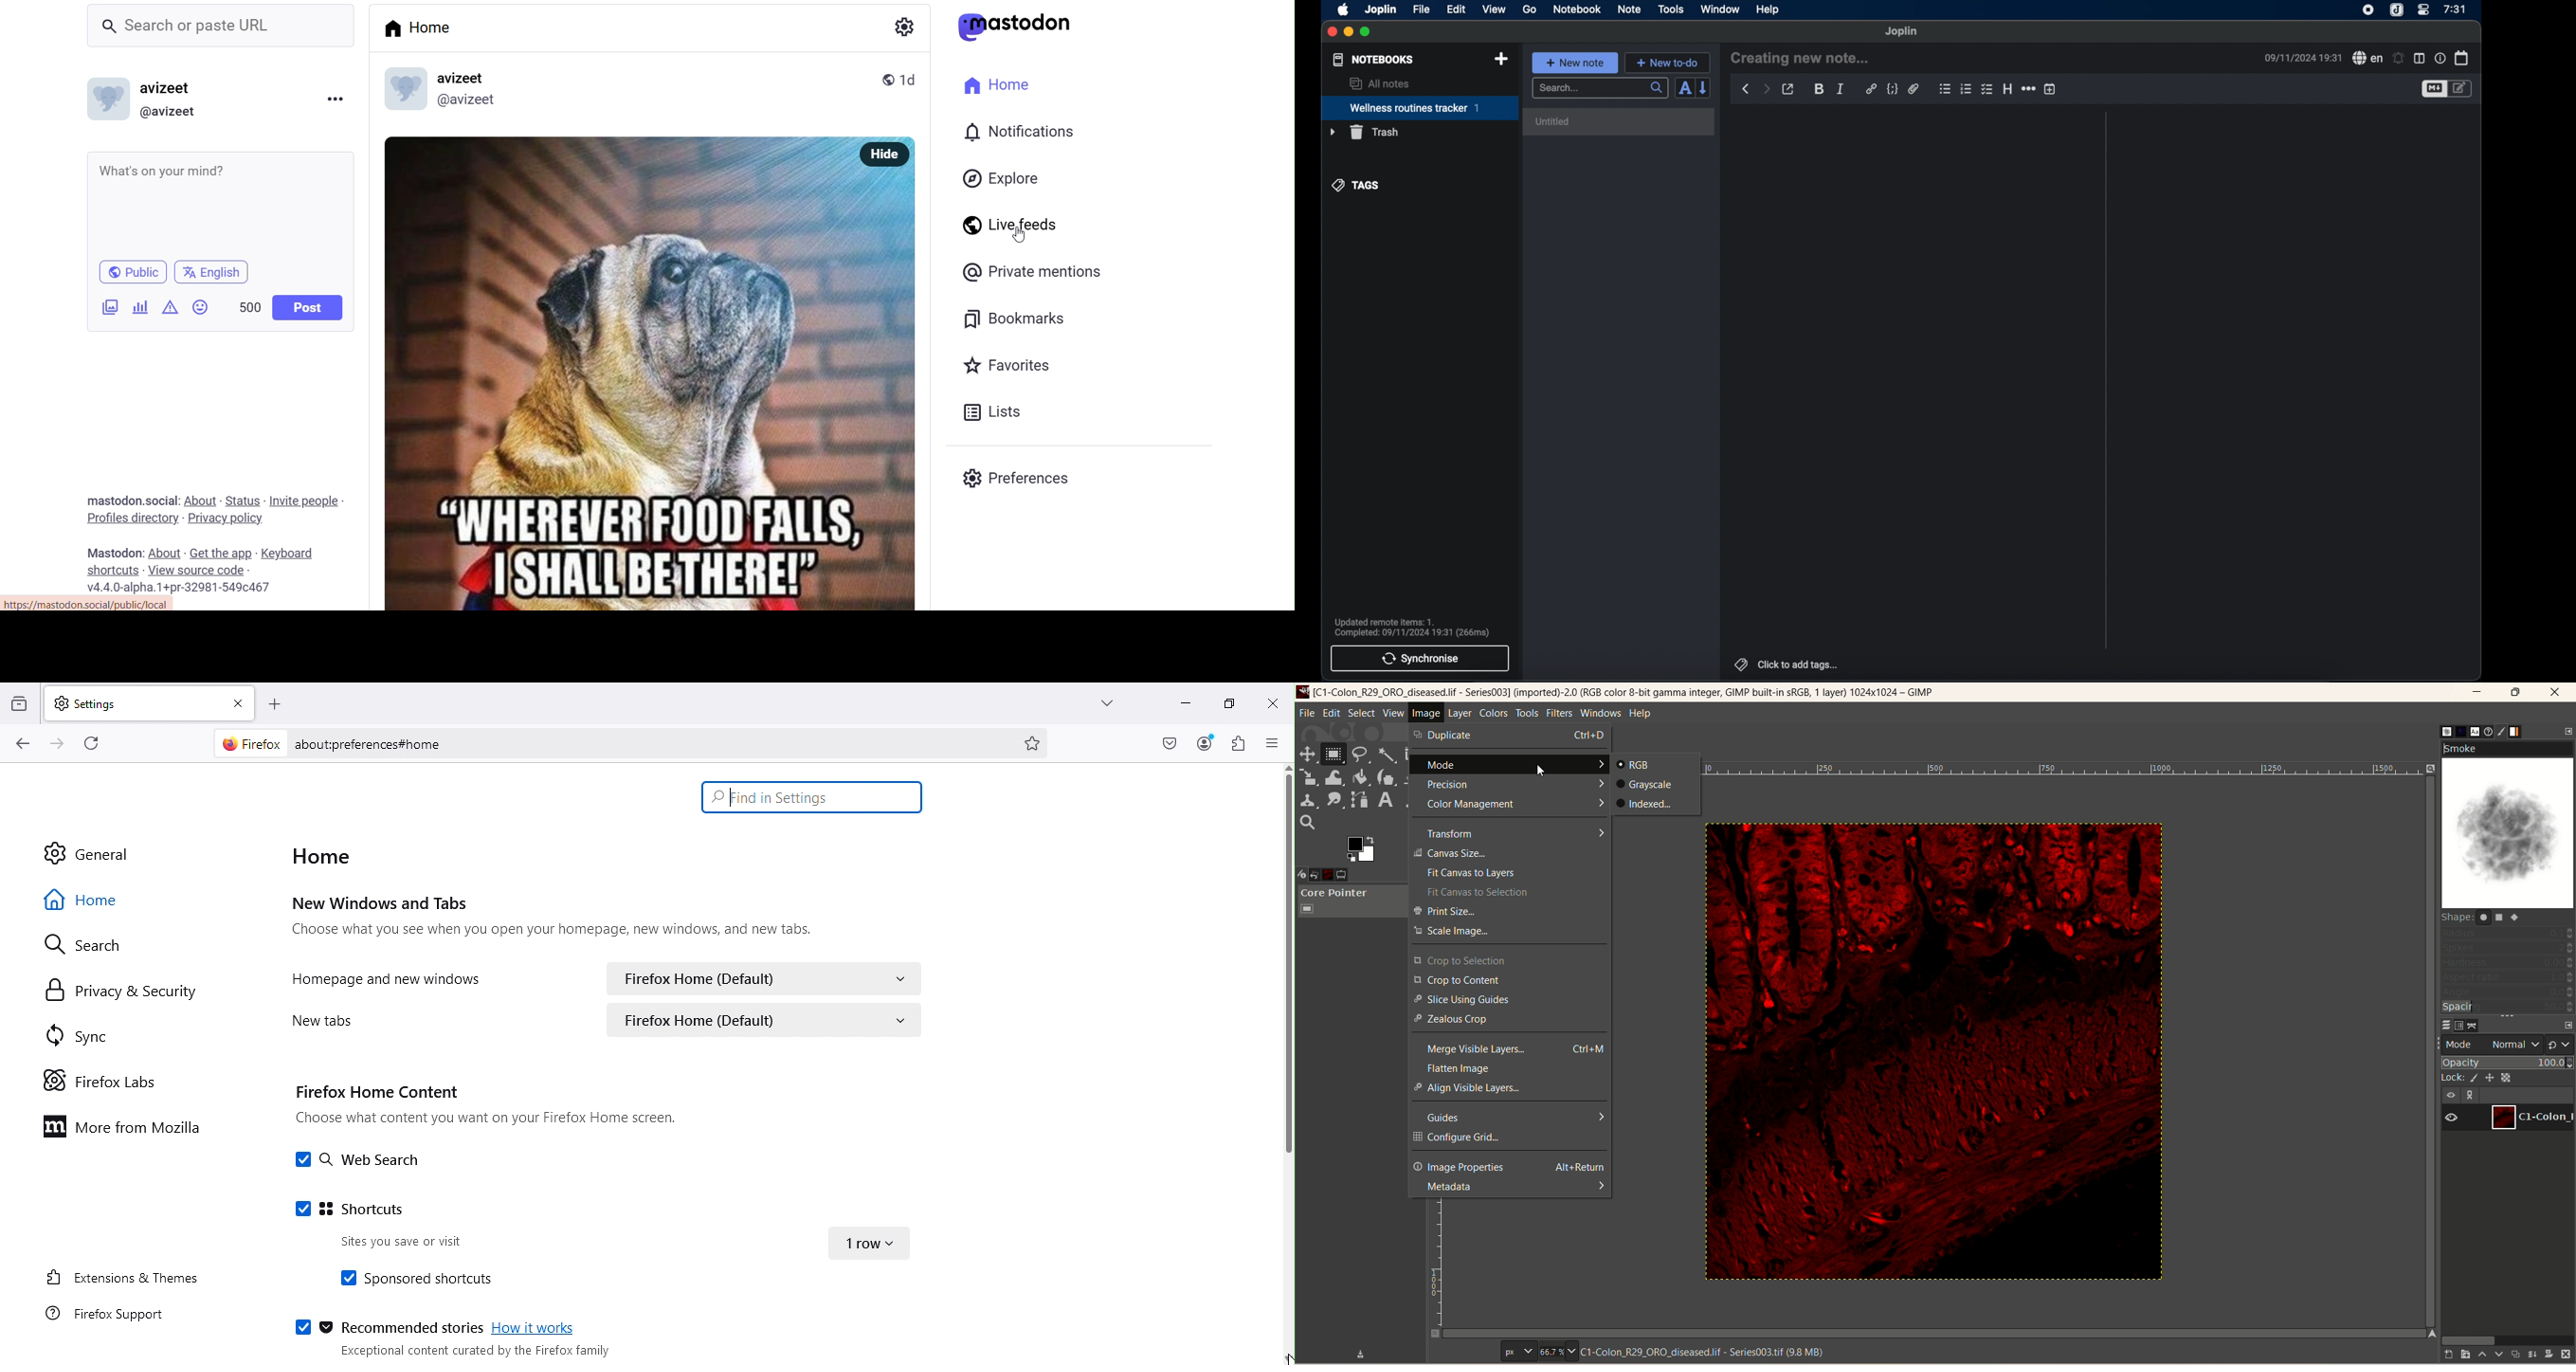 The width and height of the screenshot is (2576, 1372). What do you see at coordinates (763, 977) in the screenshot?
I see `Firefox home (default)` at bounding box center [763, 977].